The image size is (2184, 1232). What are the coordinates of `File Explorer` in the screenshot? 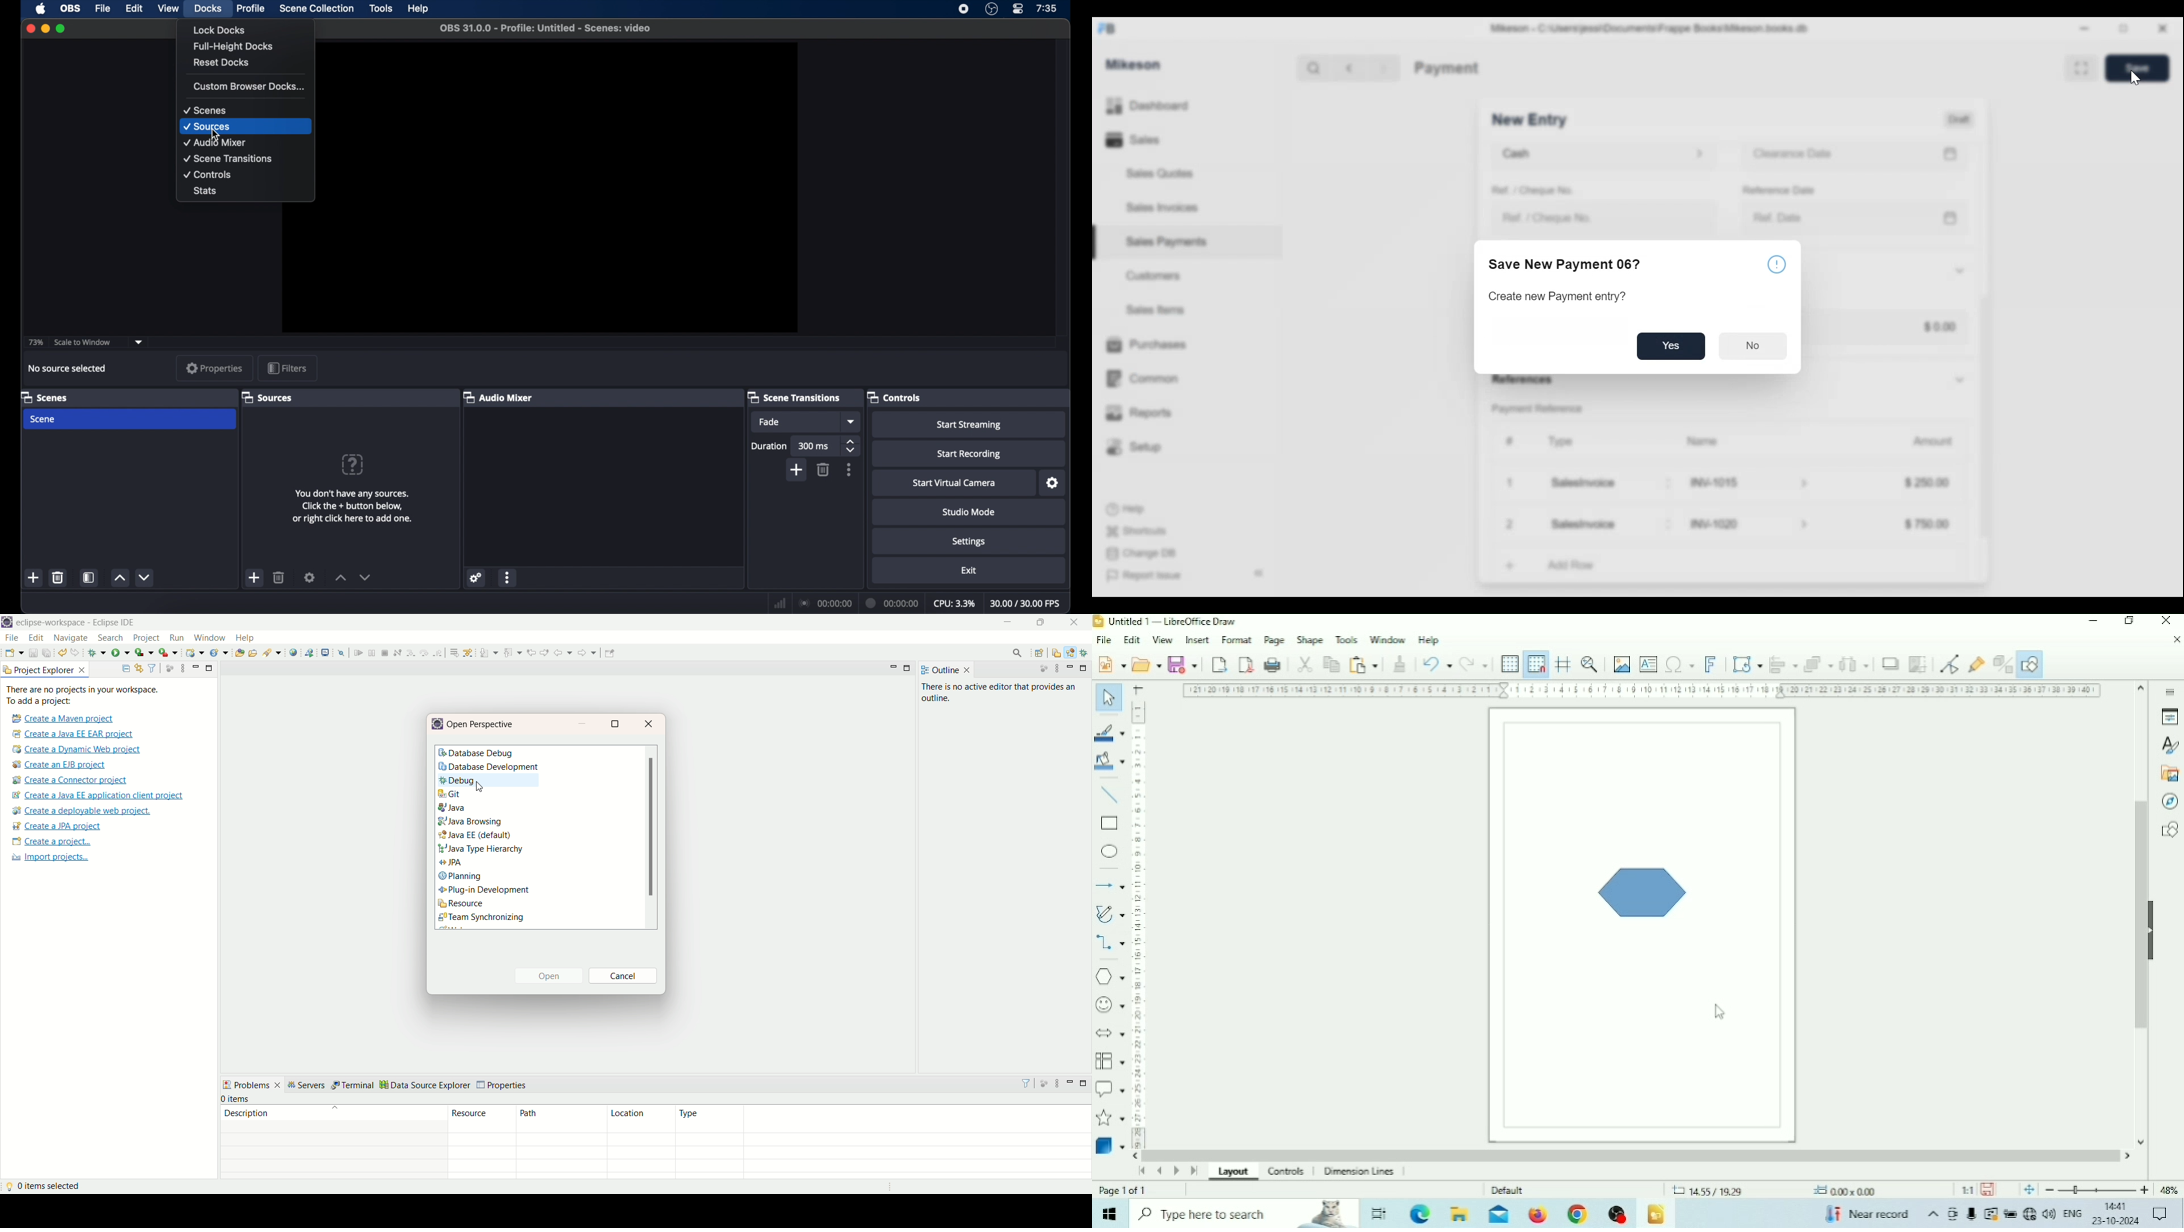 It's located at (1461, 1213).